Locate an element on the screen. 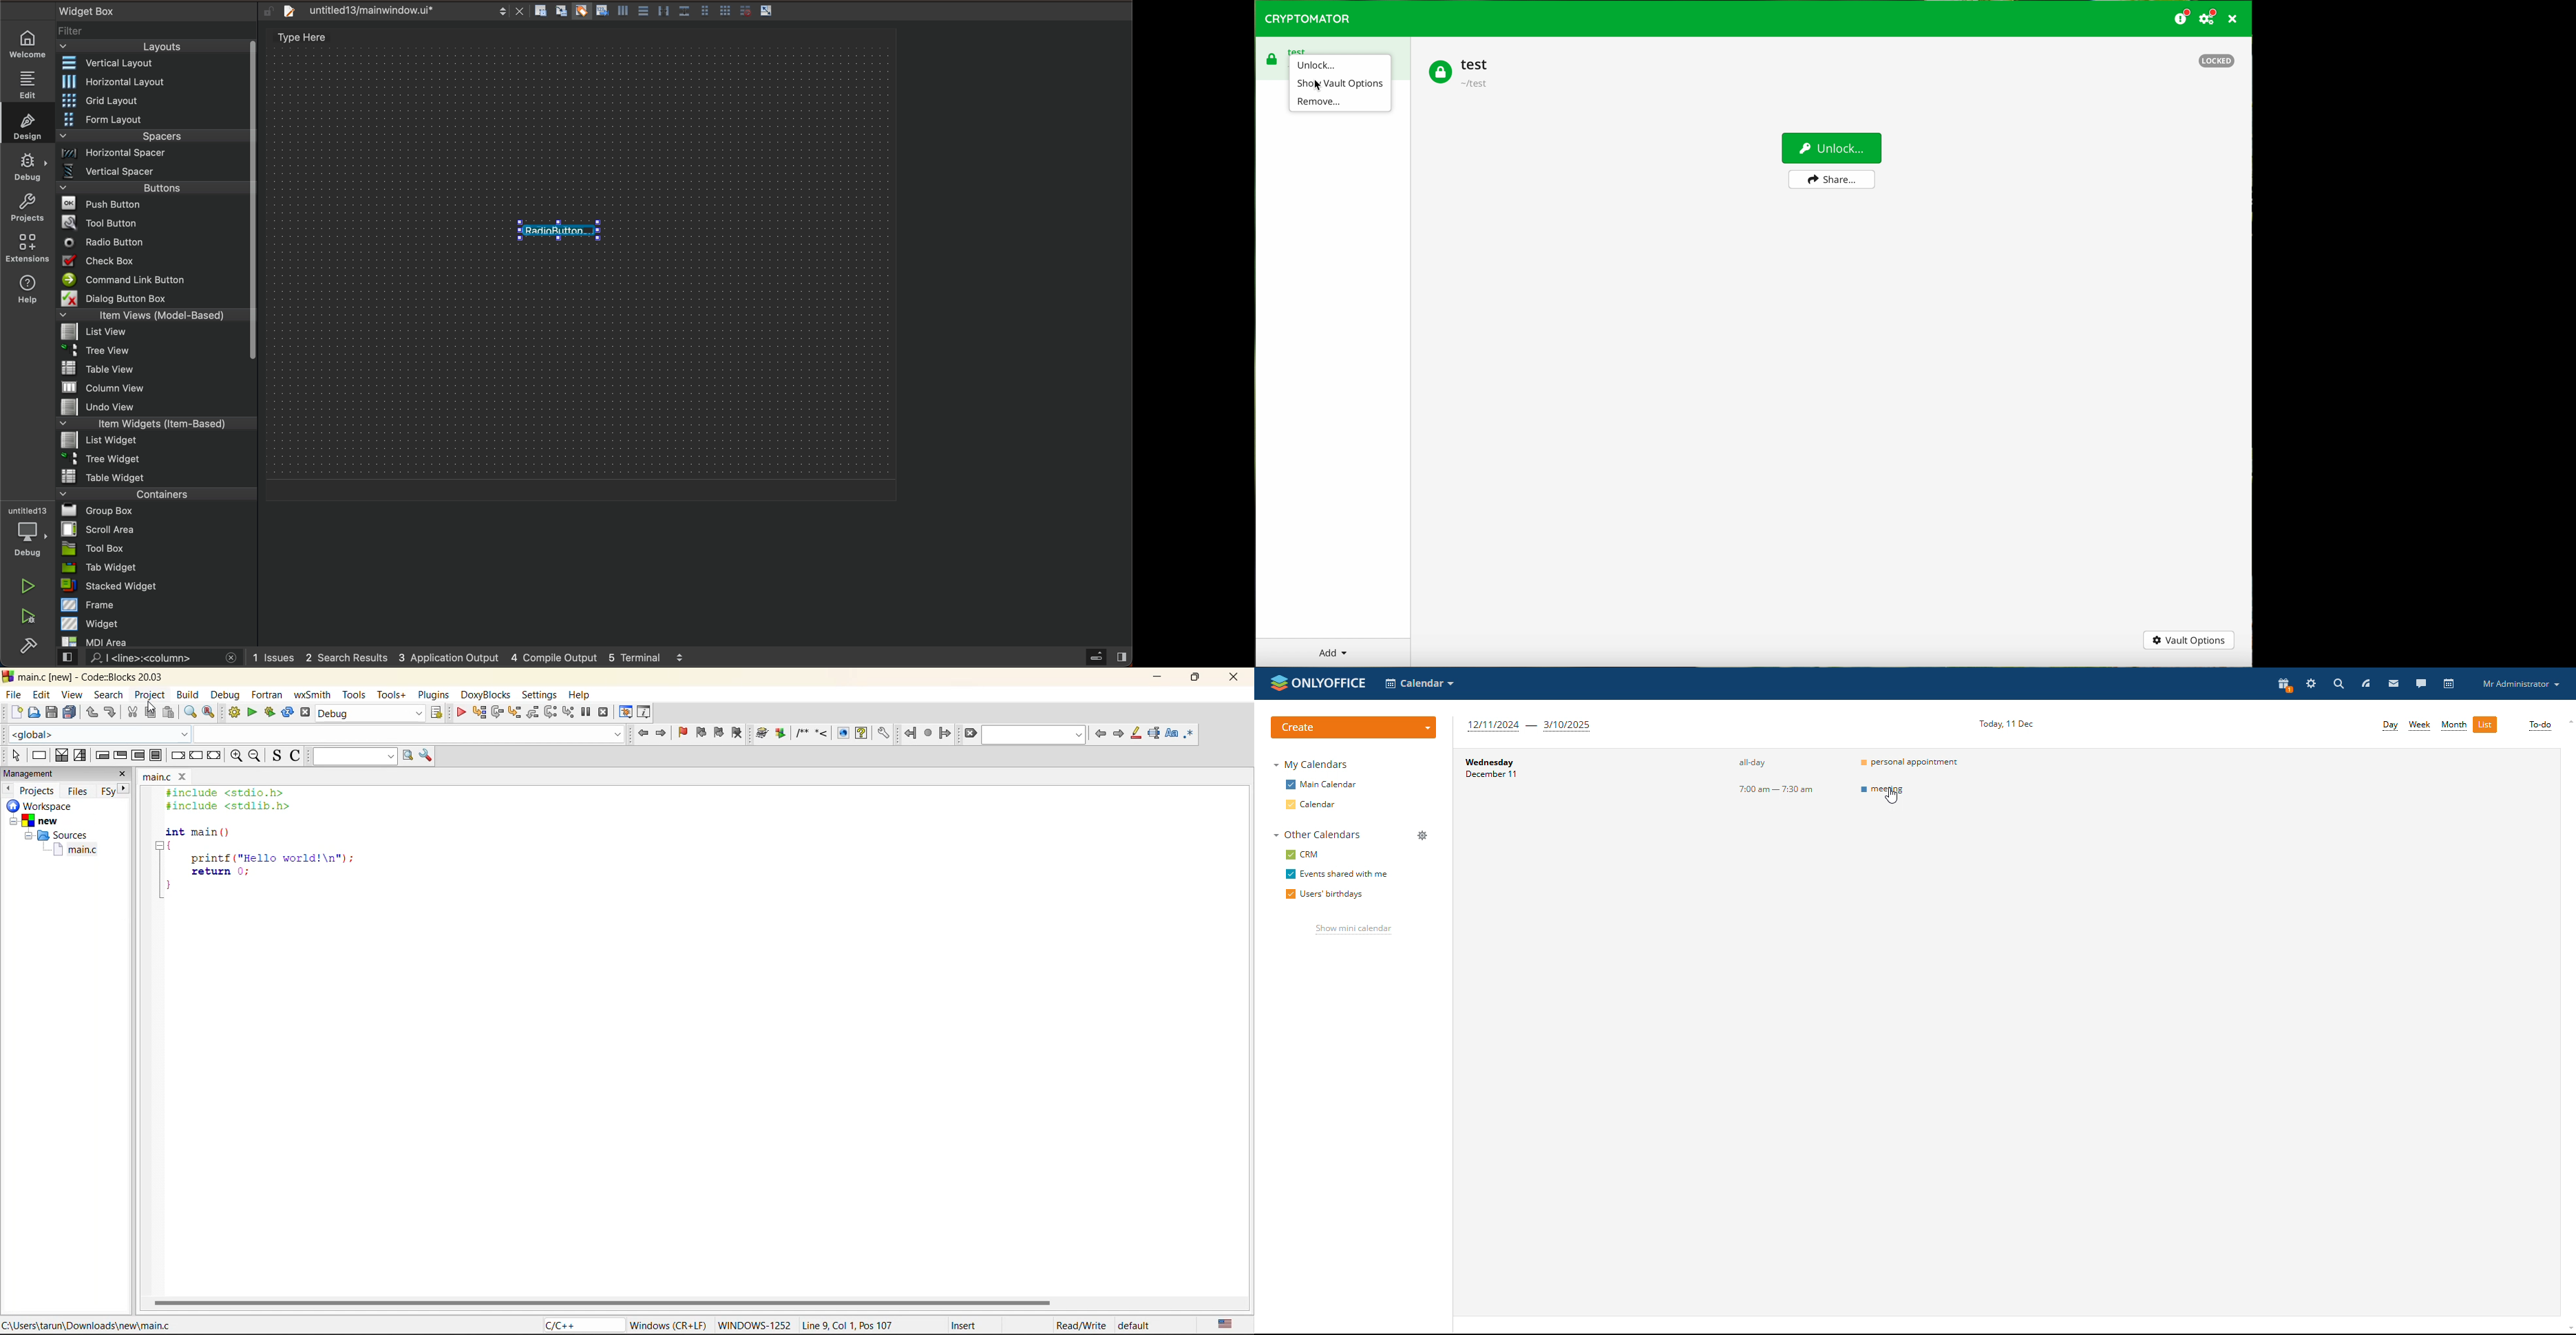 The height and width of the screenshot is (1344, 2576). stop debugger is located at coordinates (604, 713).